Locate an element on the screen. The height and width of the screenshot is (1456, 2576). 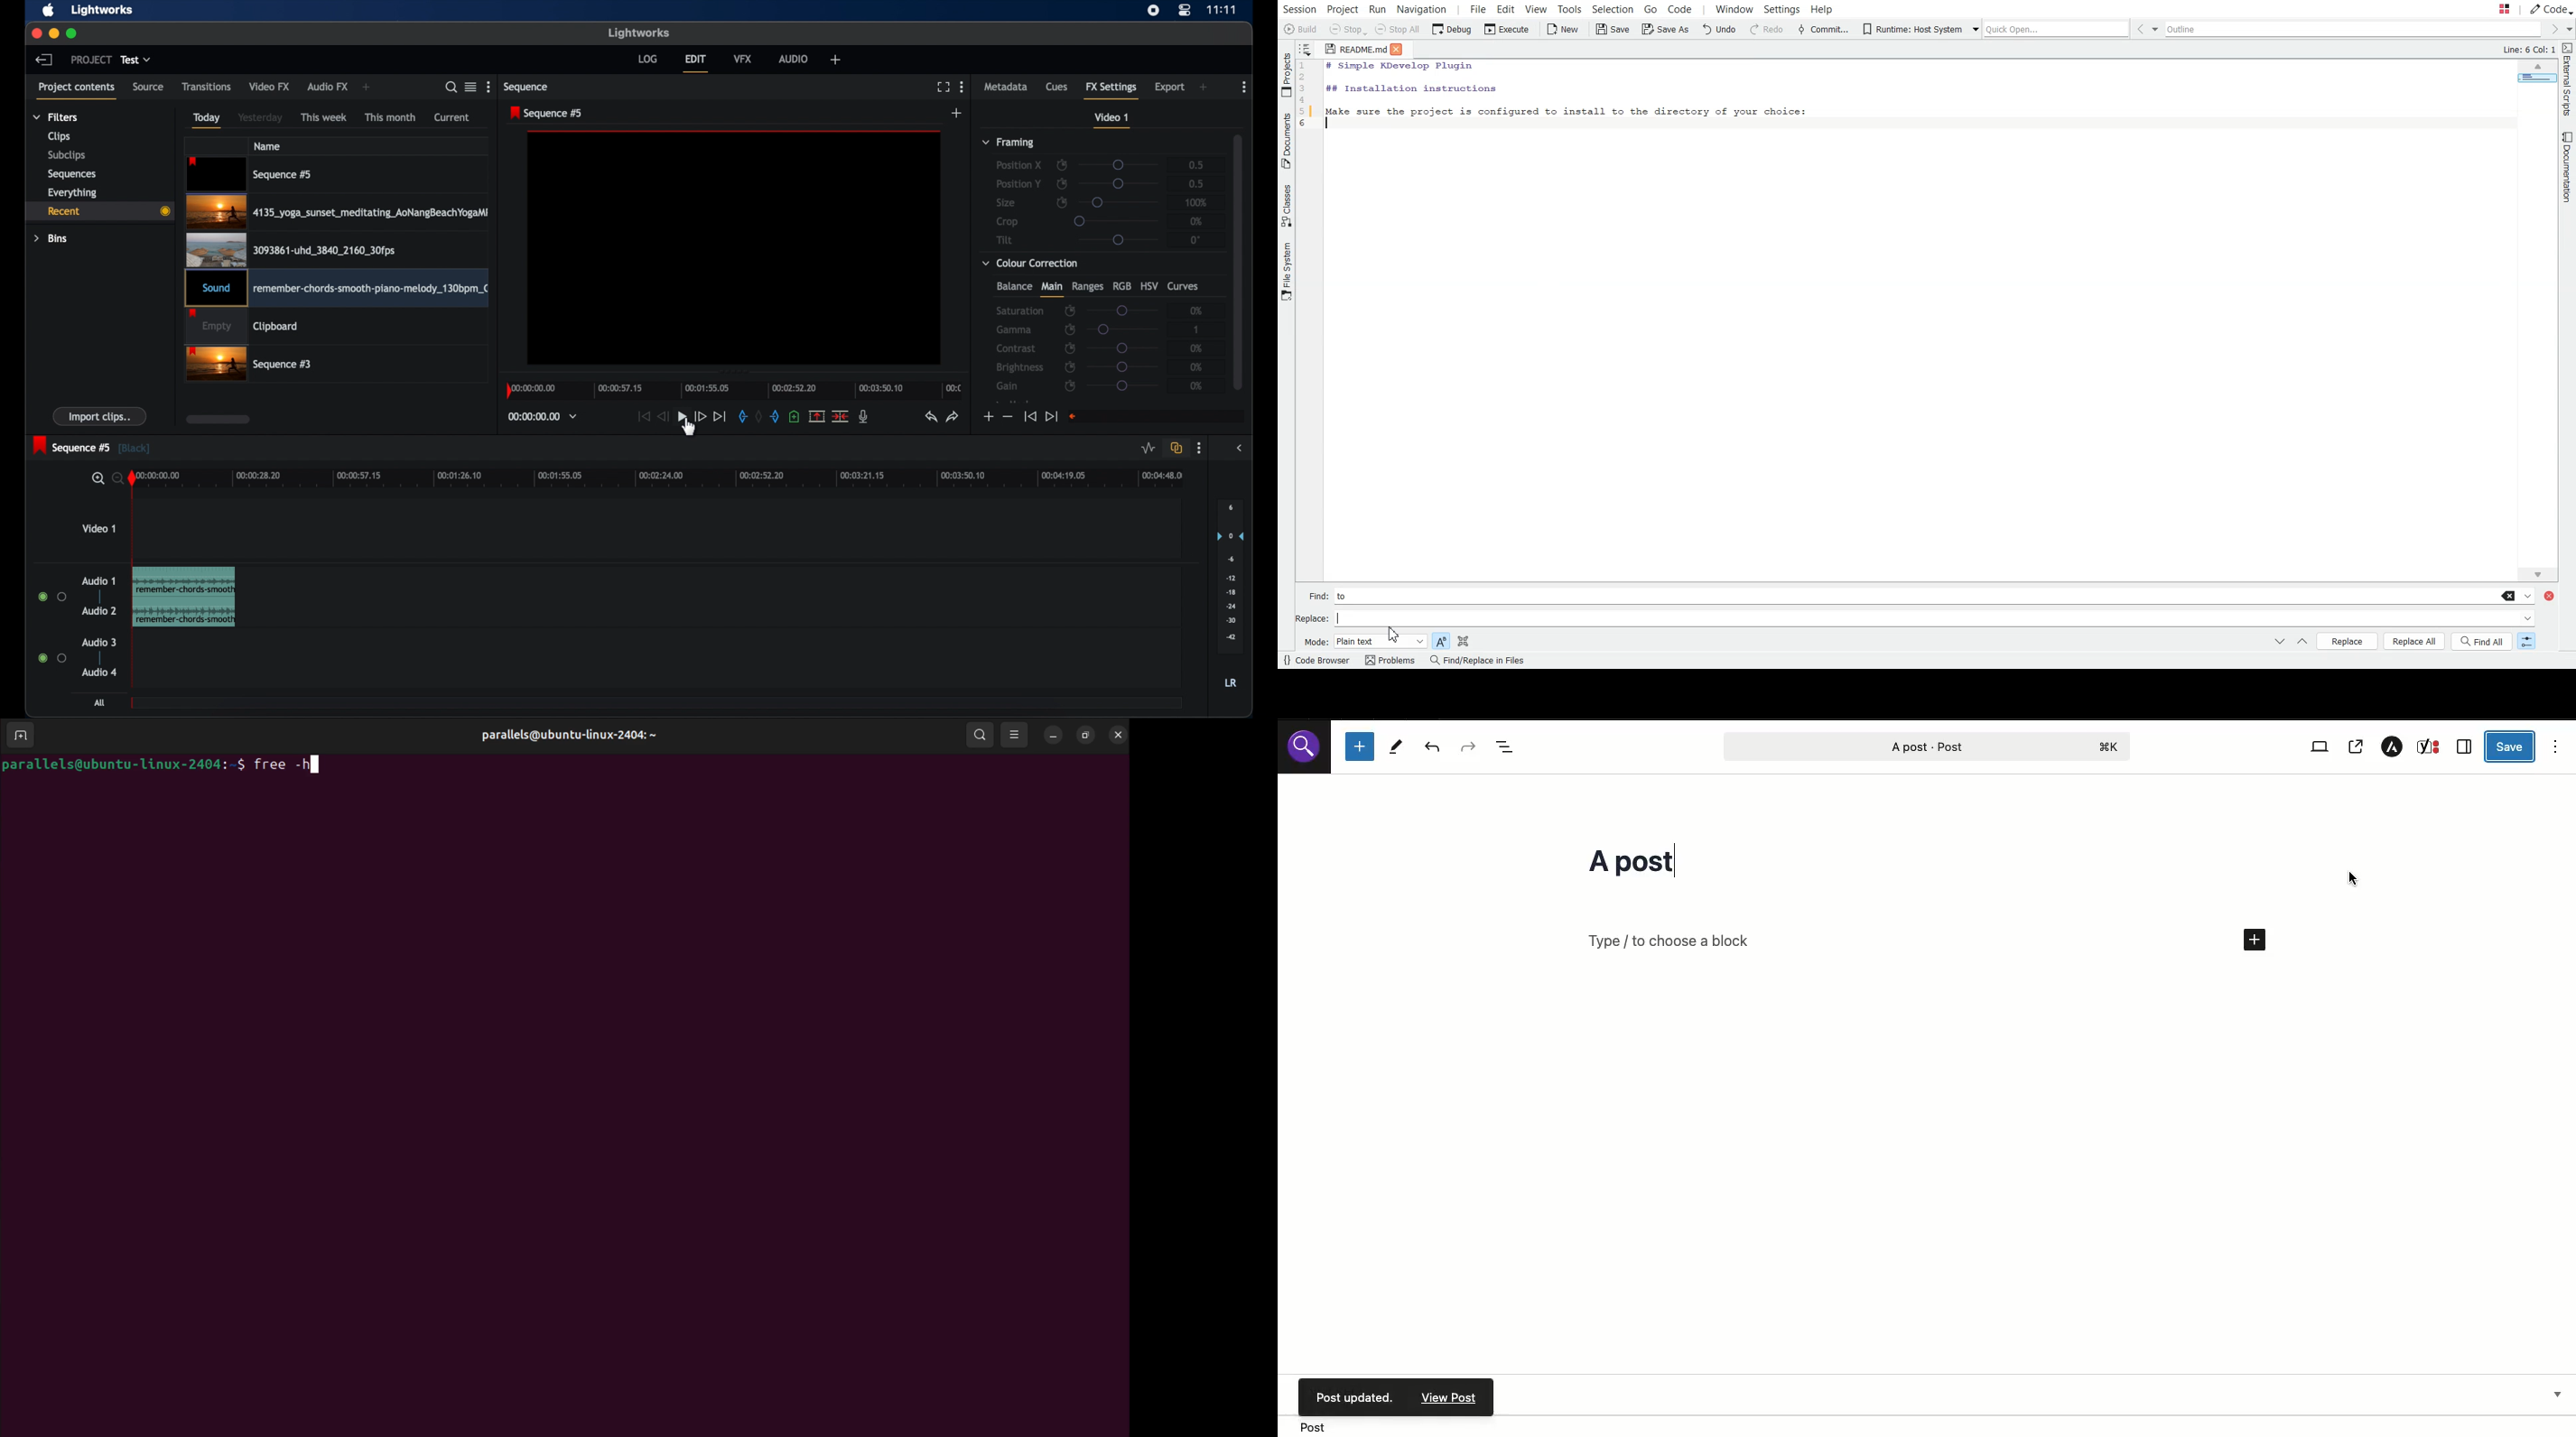
main is located at coordinates (1051, 289).